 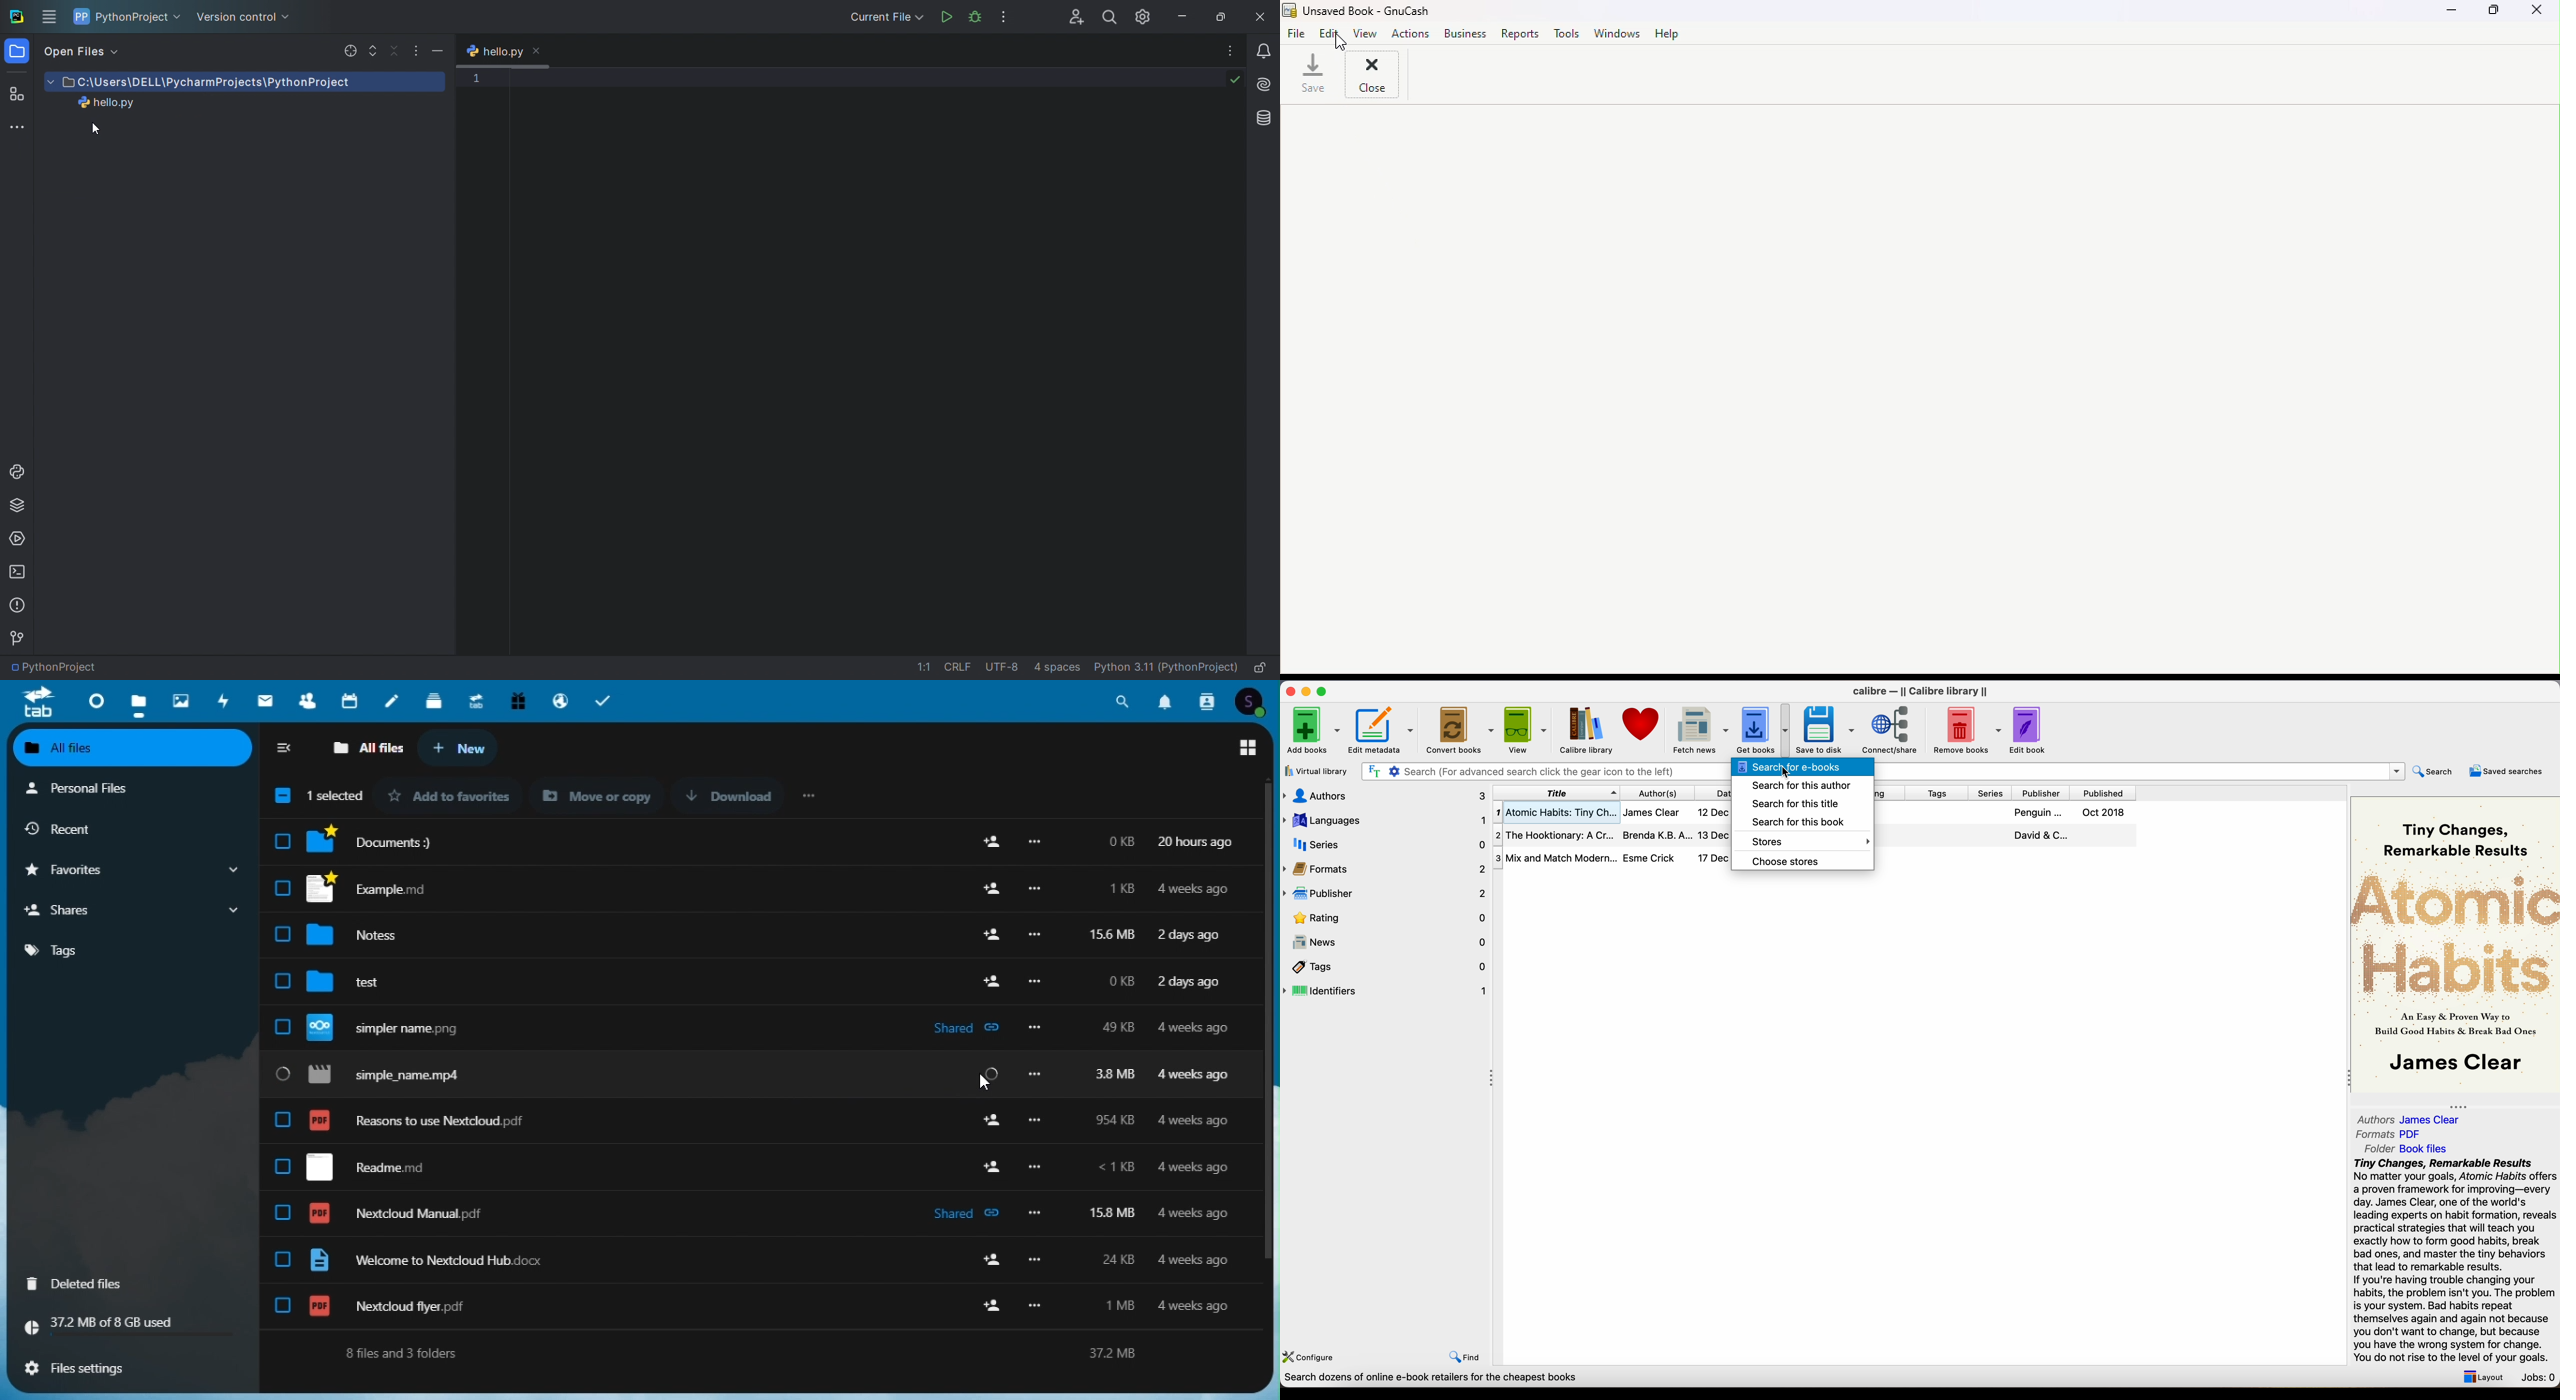 I want to click on Share, so click(x=134, y=911).